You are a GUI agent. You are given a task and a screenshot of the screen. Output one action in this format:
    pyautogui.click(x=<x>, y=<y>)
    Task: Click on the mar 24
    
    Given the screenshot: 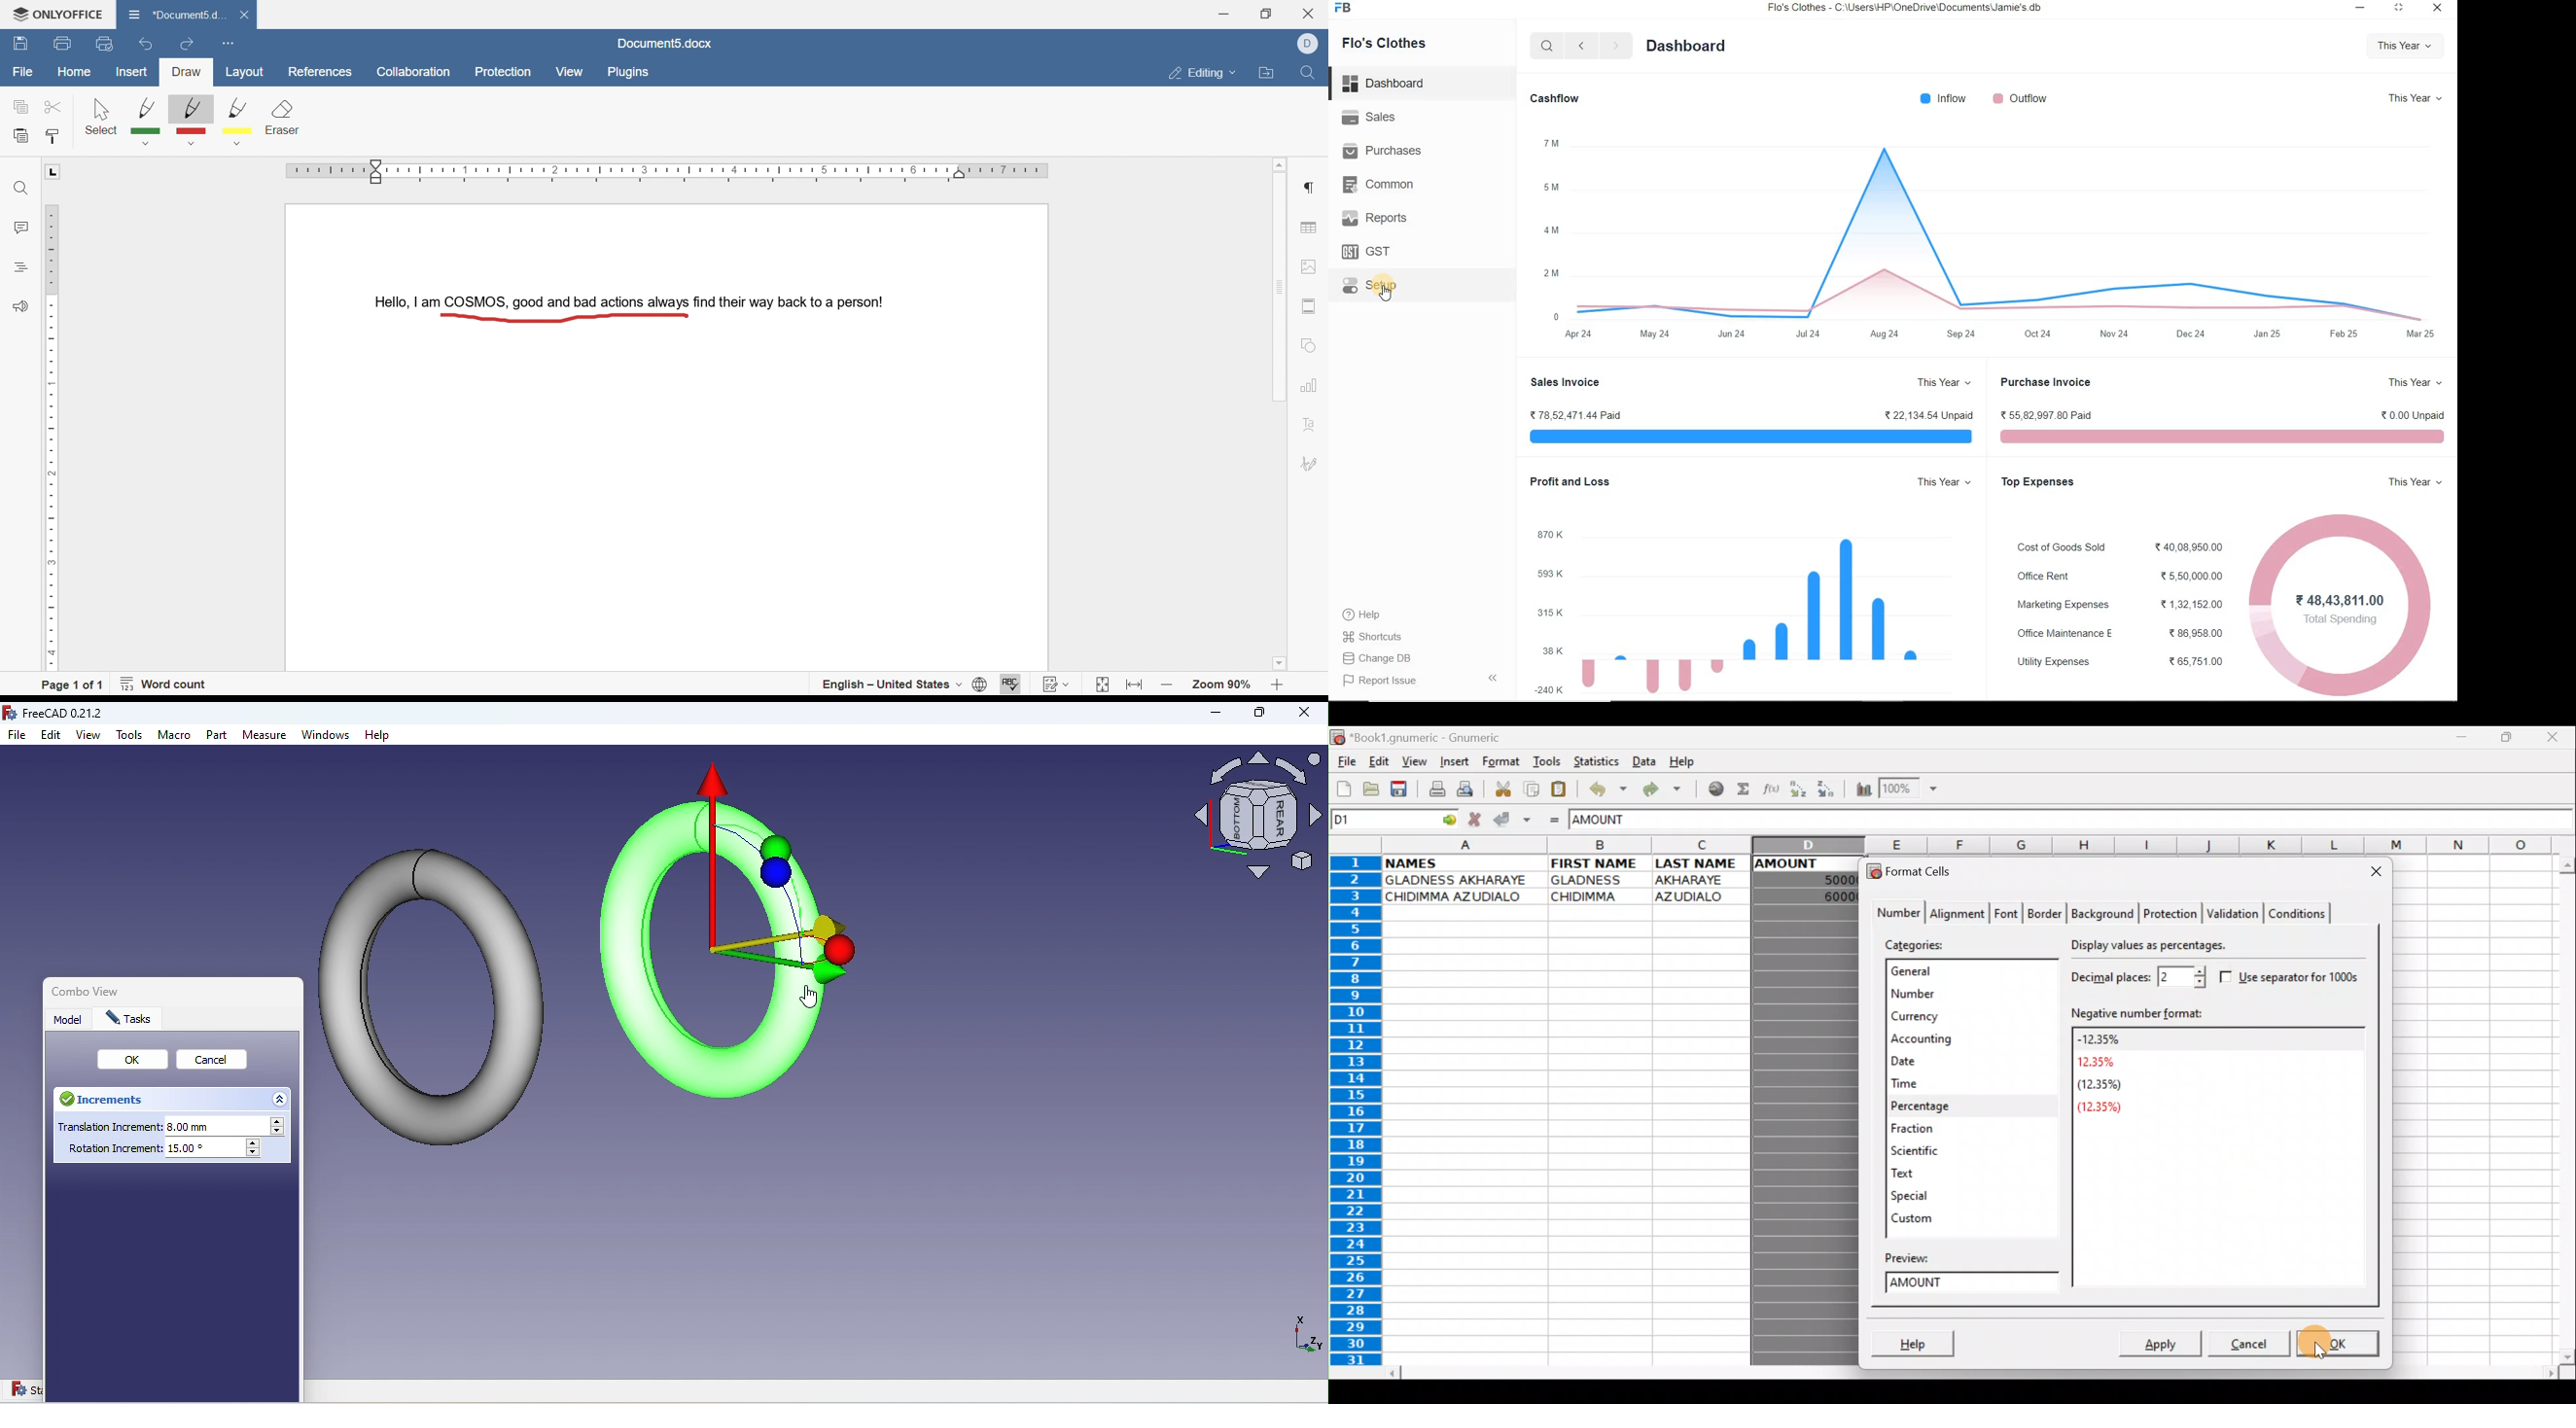 What is the action you would take?
    pyautogui.click(x=2424, y=333)
    